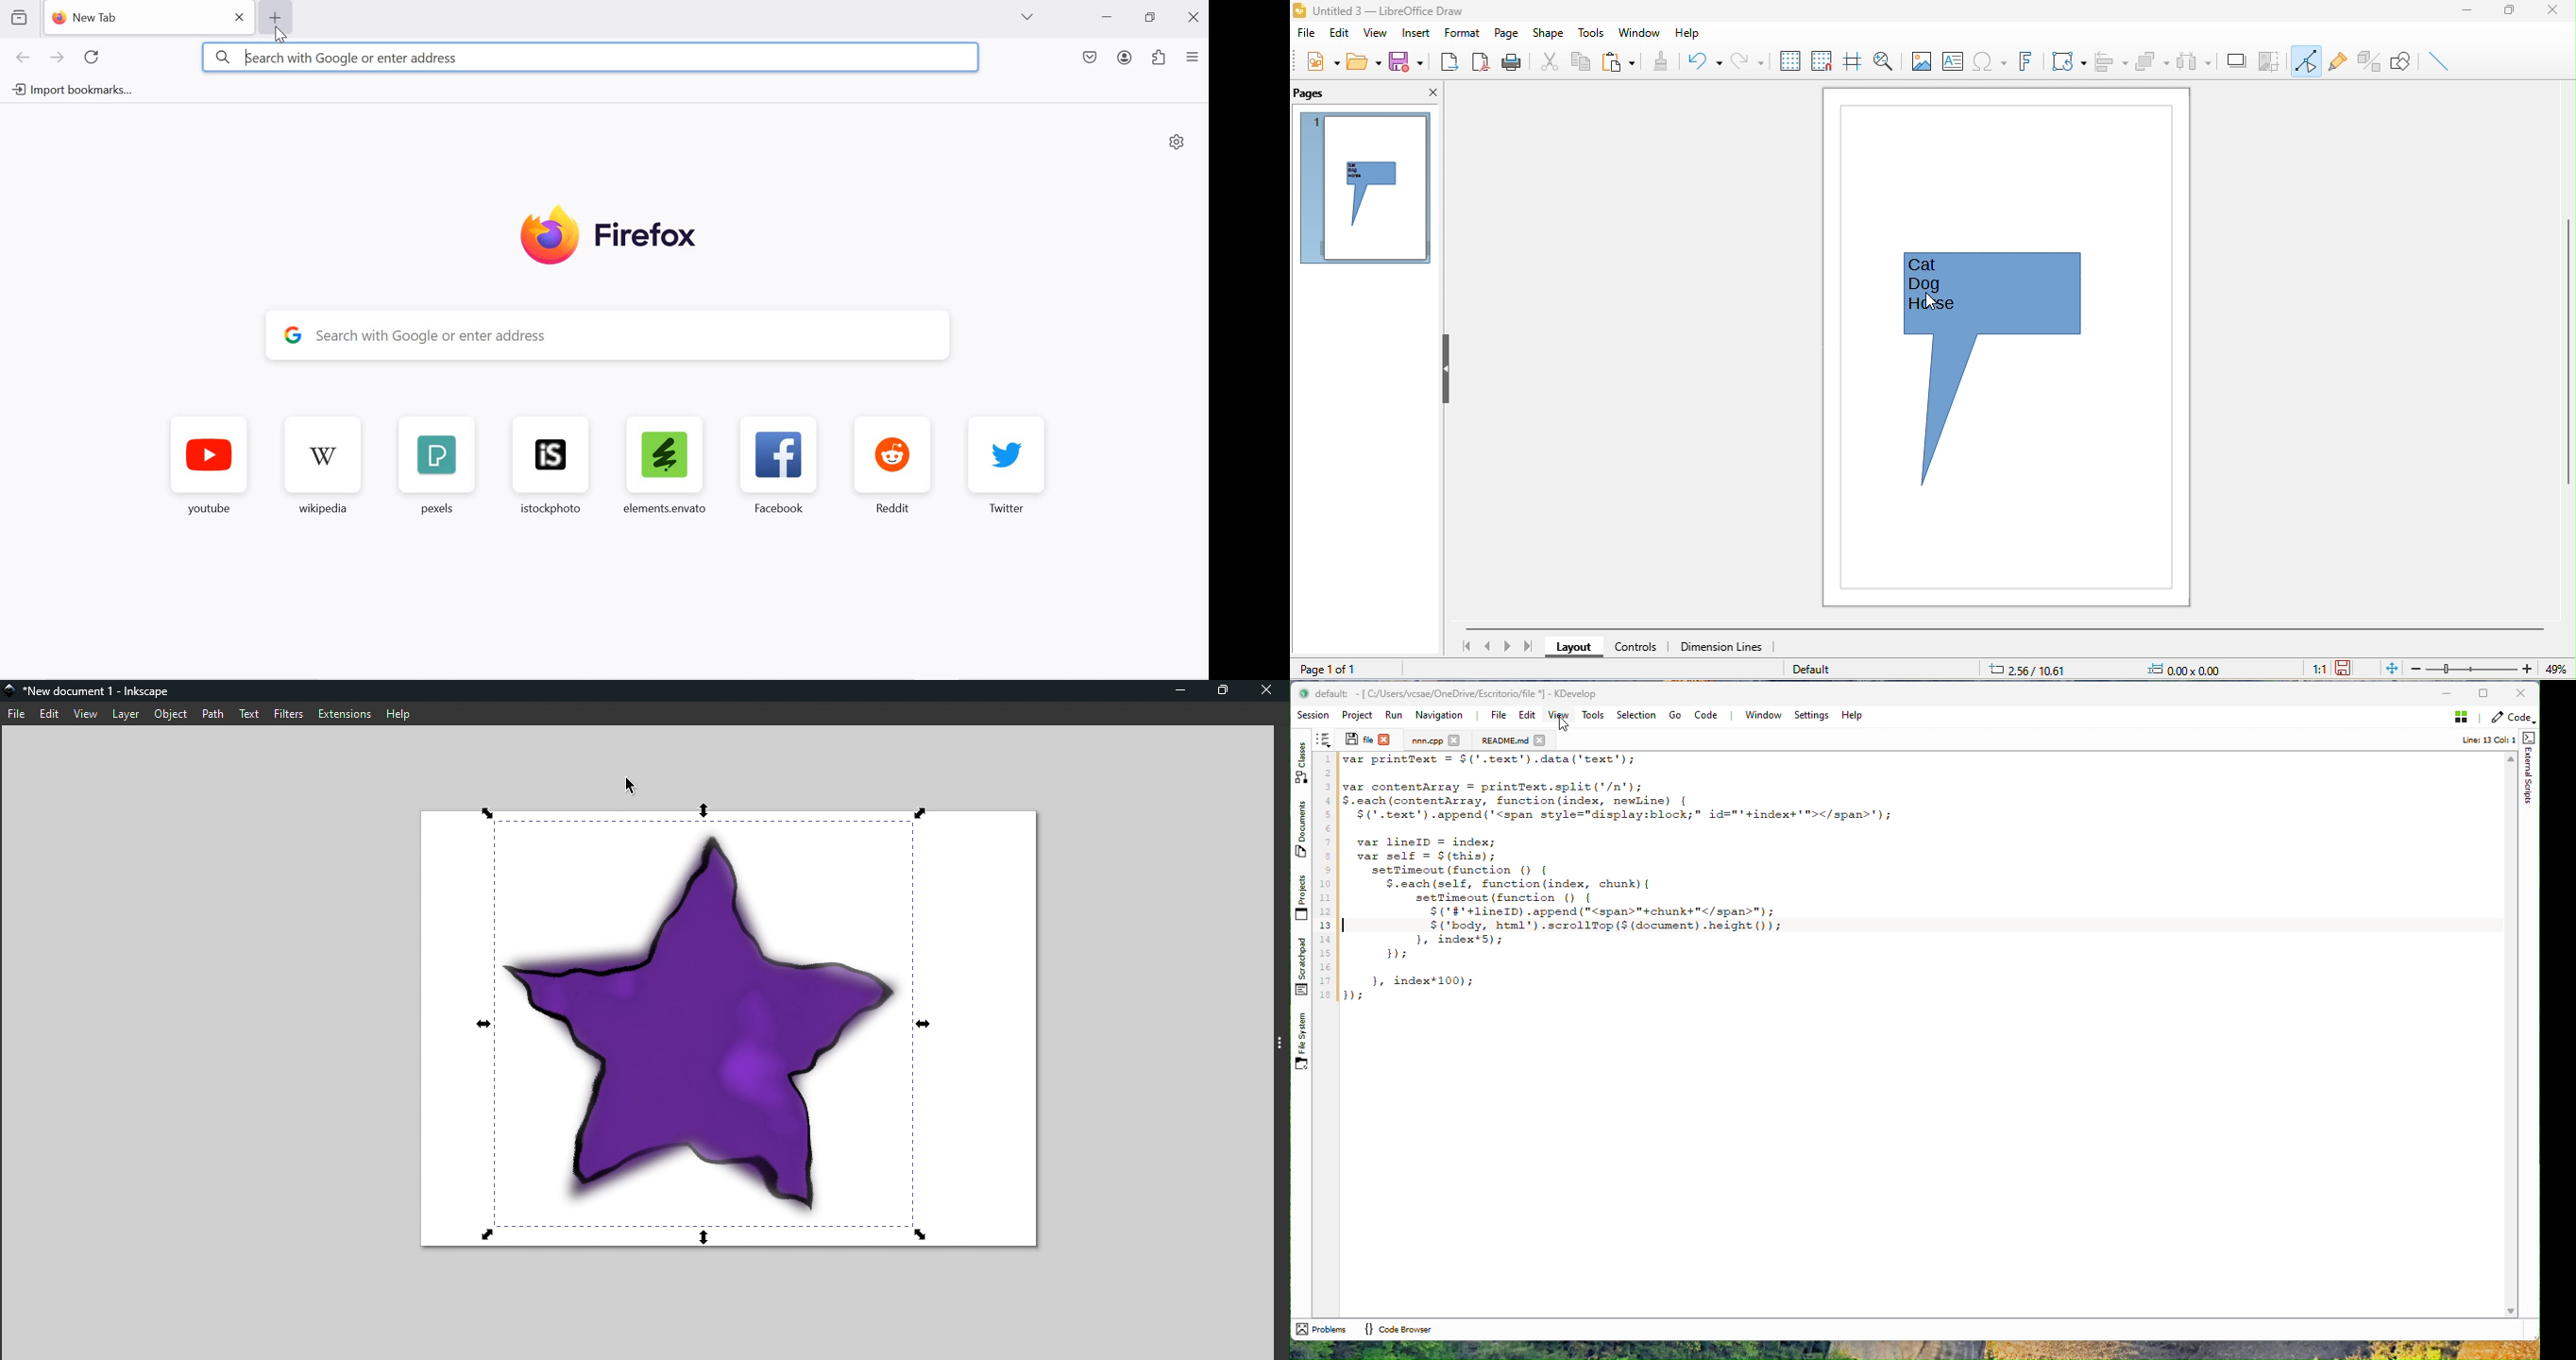  I want to click on account, so click(1127, 60).